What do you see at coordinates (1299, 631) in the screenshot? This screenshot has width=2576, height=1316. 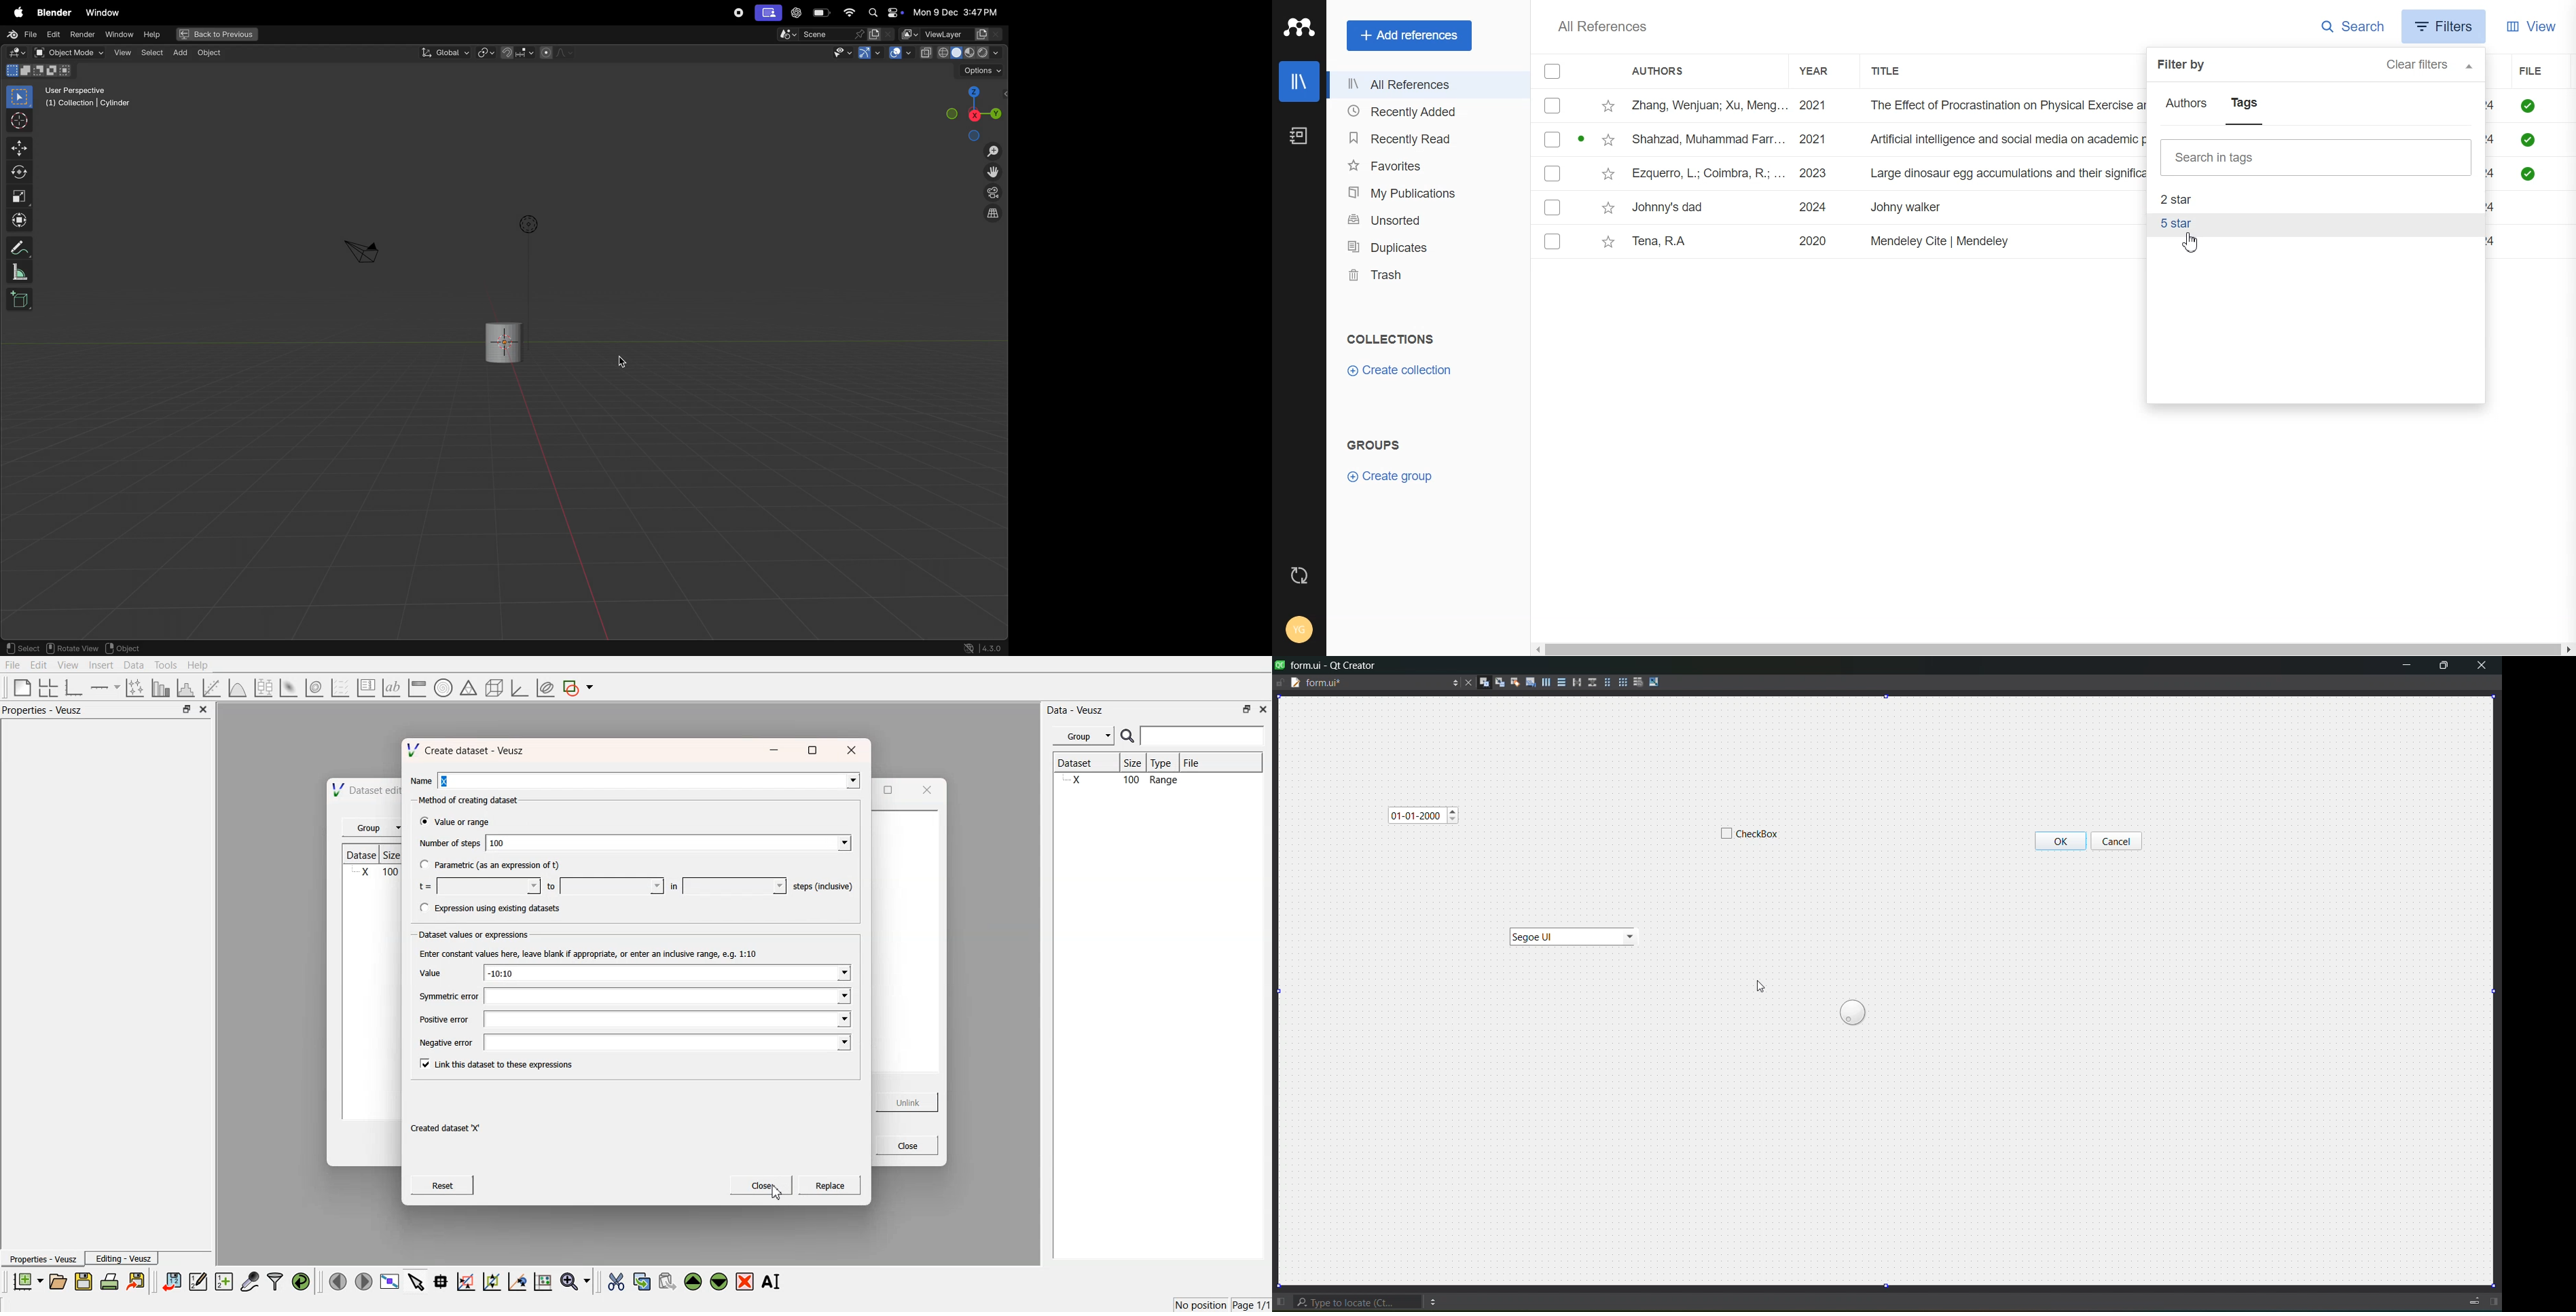 I see `Account` at bounding box center [1299, 631].